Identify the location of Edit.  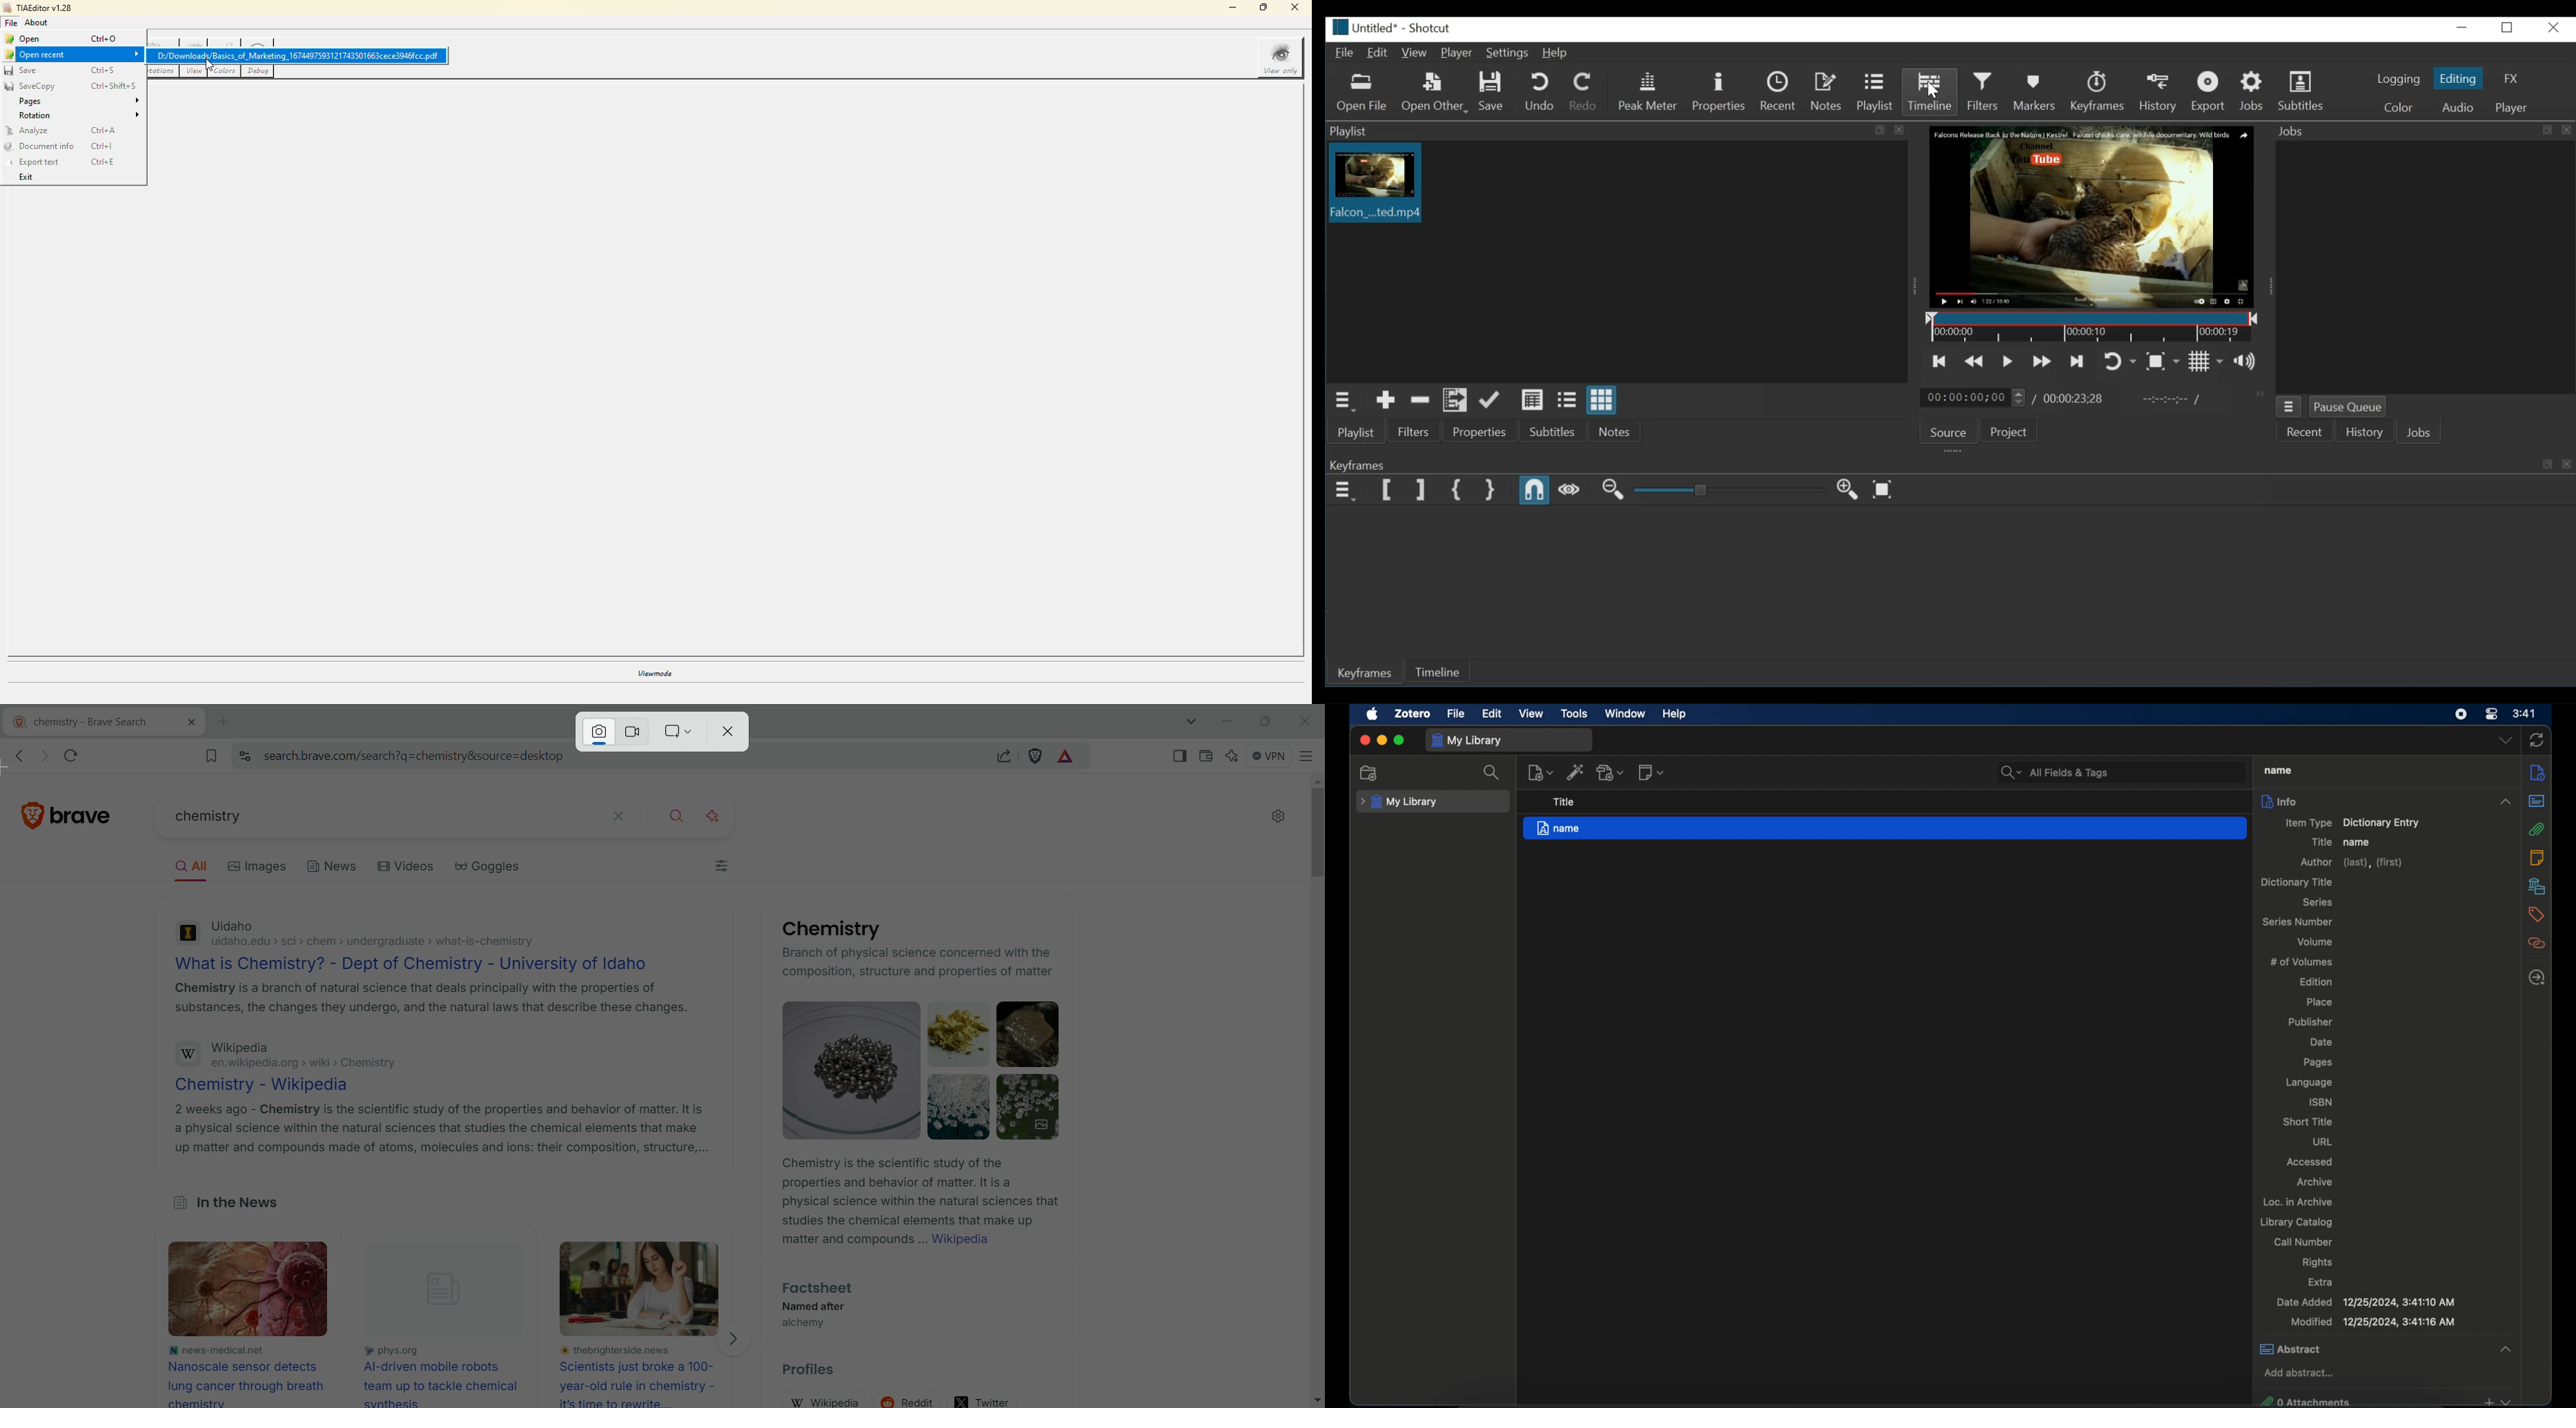
(1378, 53).